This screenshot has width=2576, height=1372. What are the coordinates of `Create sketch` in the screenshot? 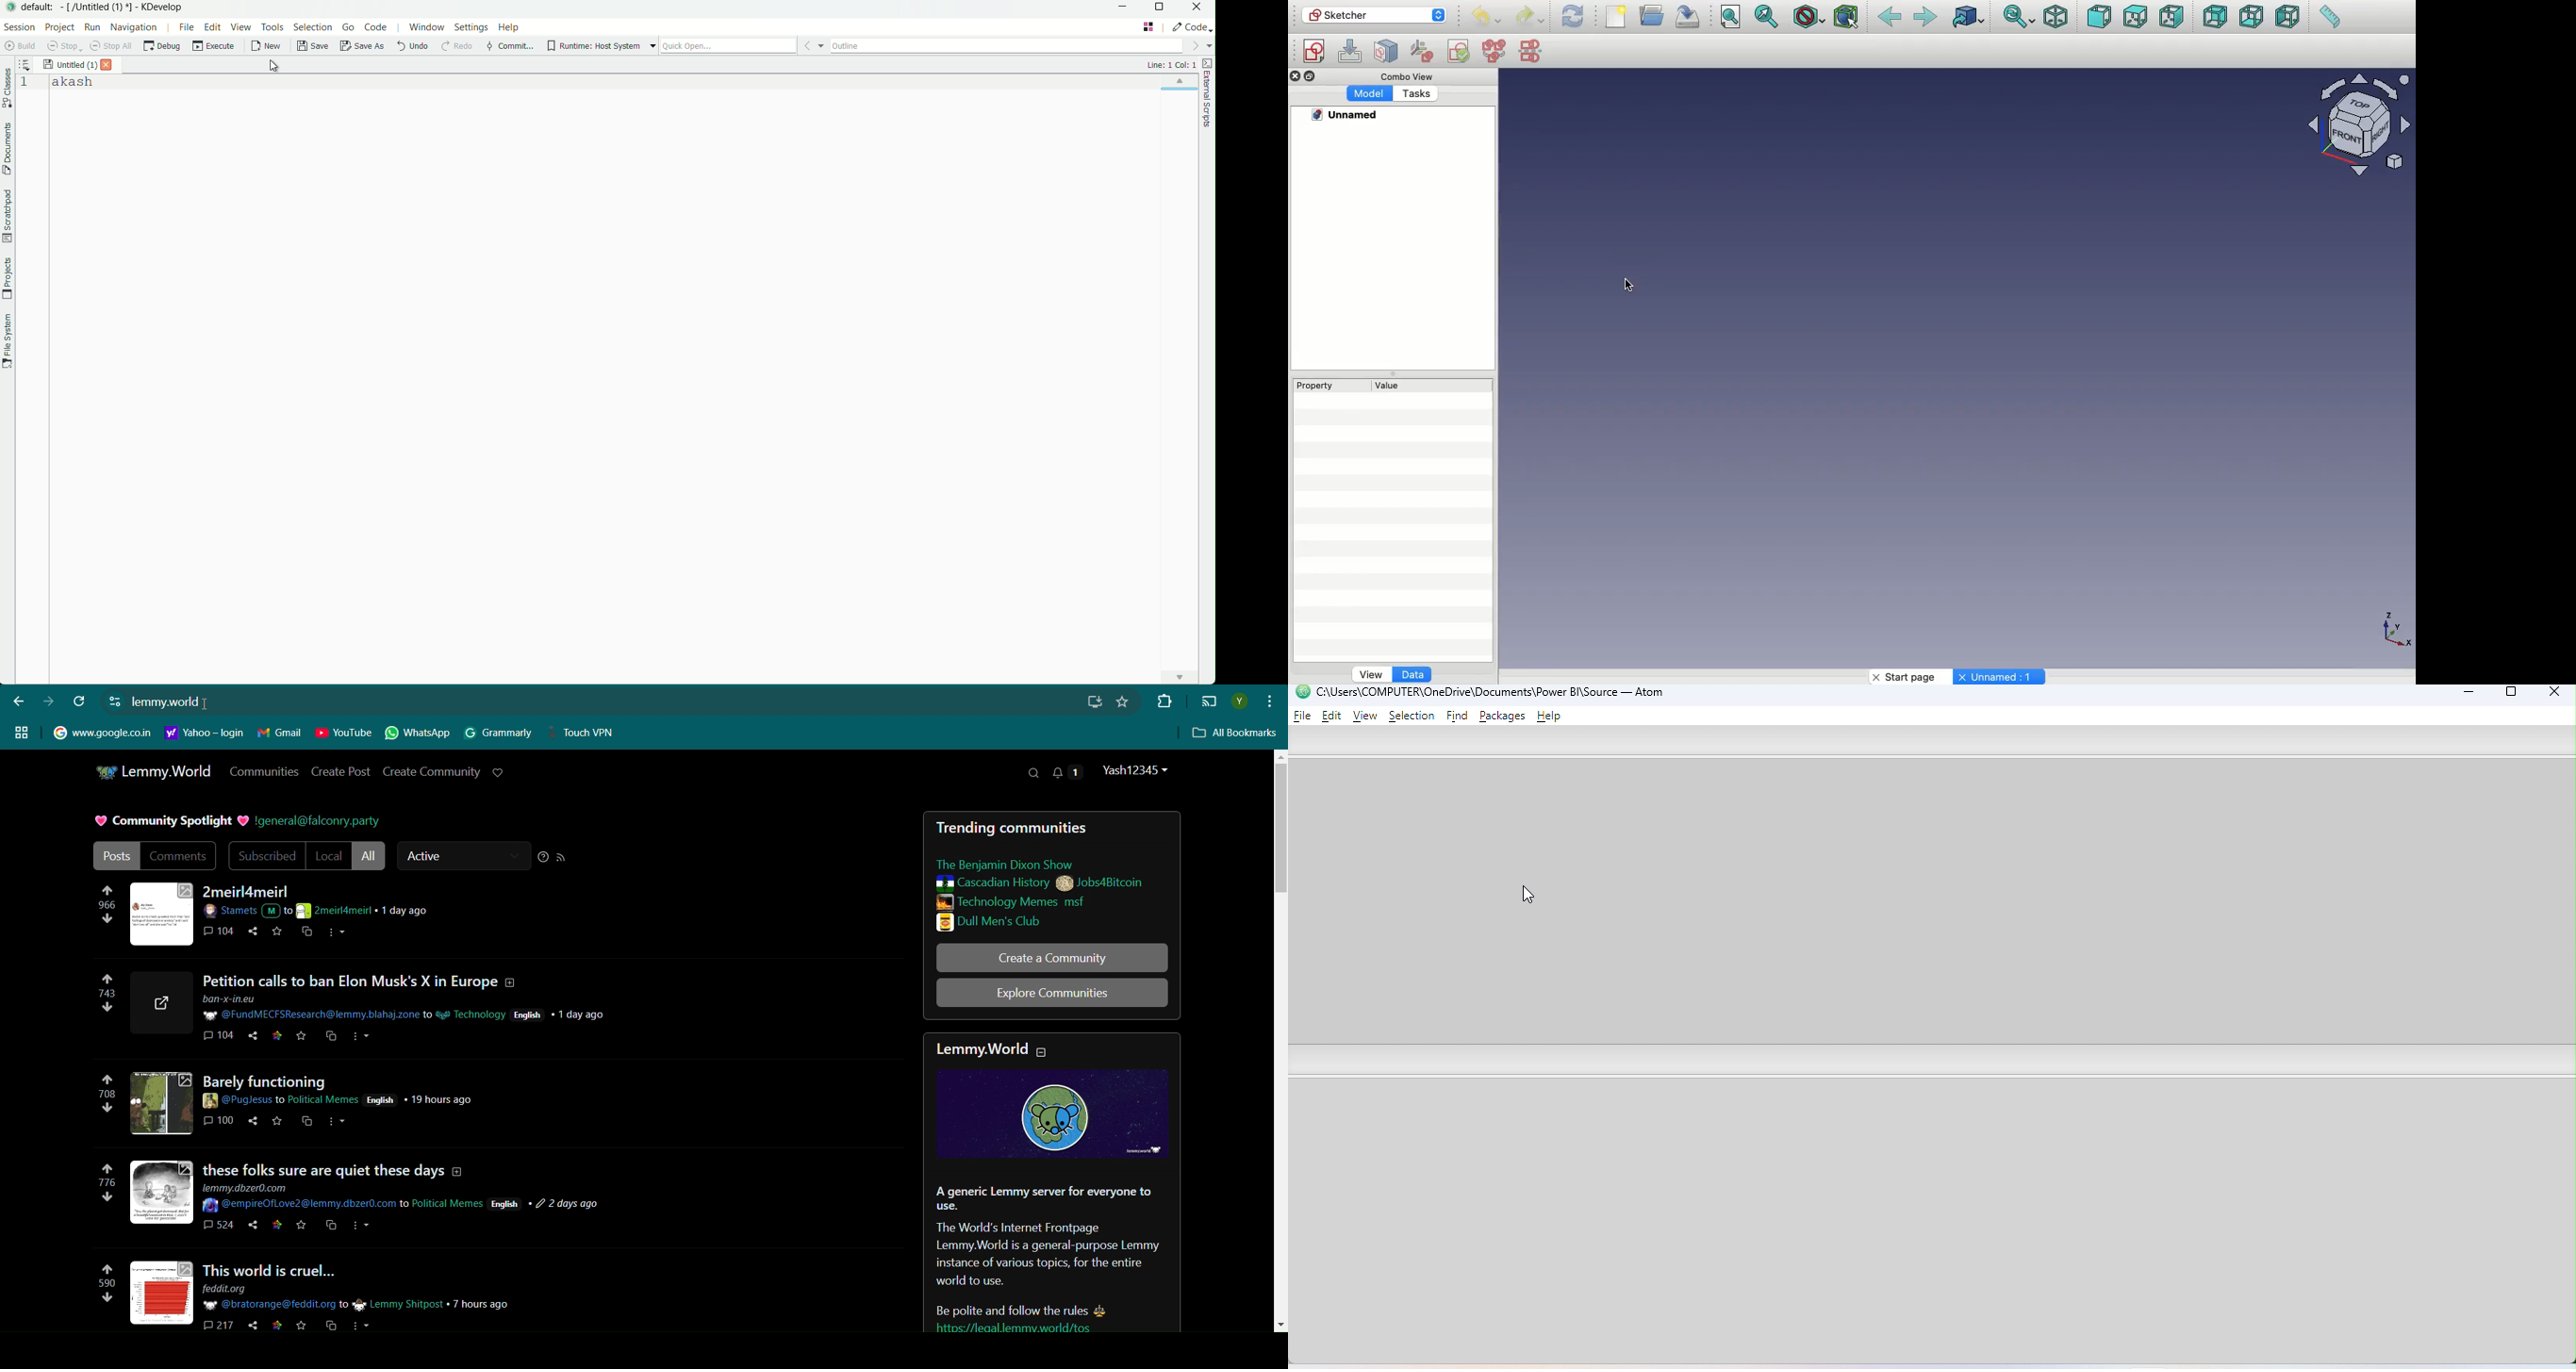 It's located at (1314, 52).